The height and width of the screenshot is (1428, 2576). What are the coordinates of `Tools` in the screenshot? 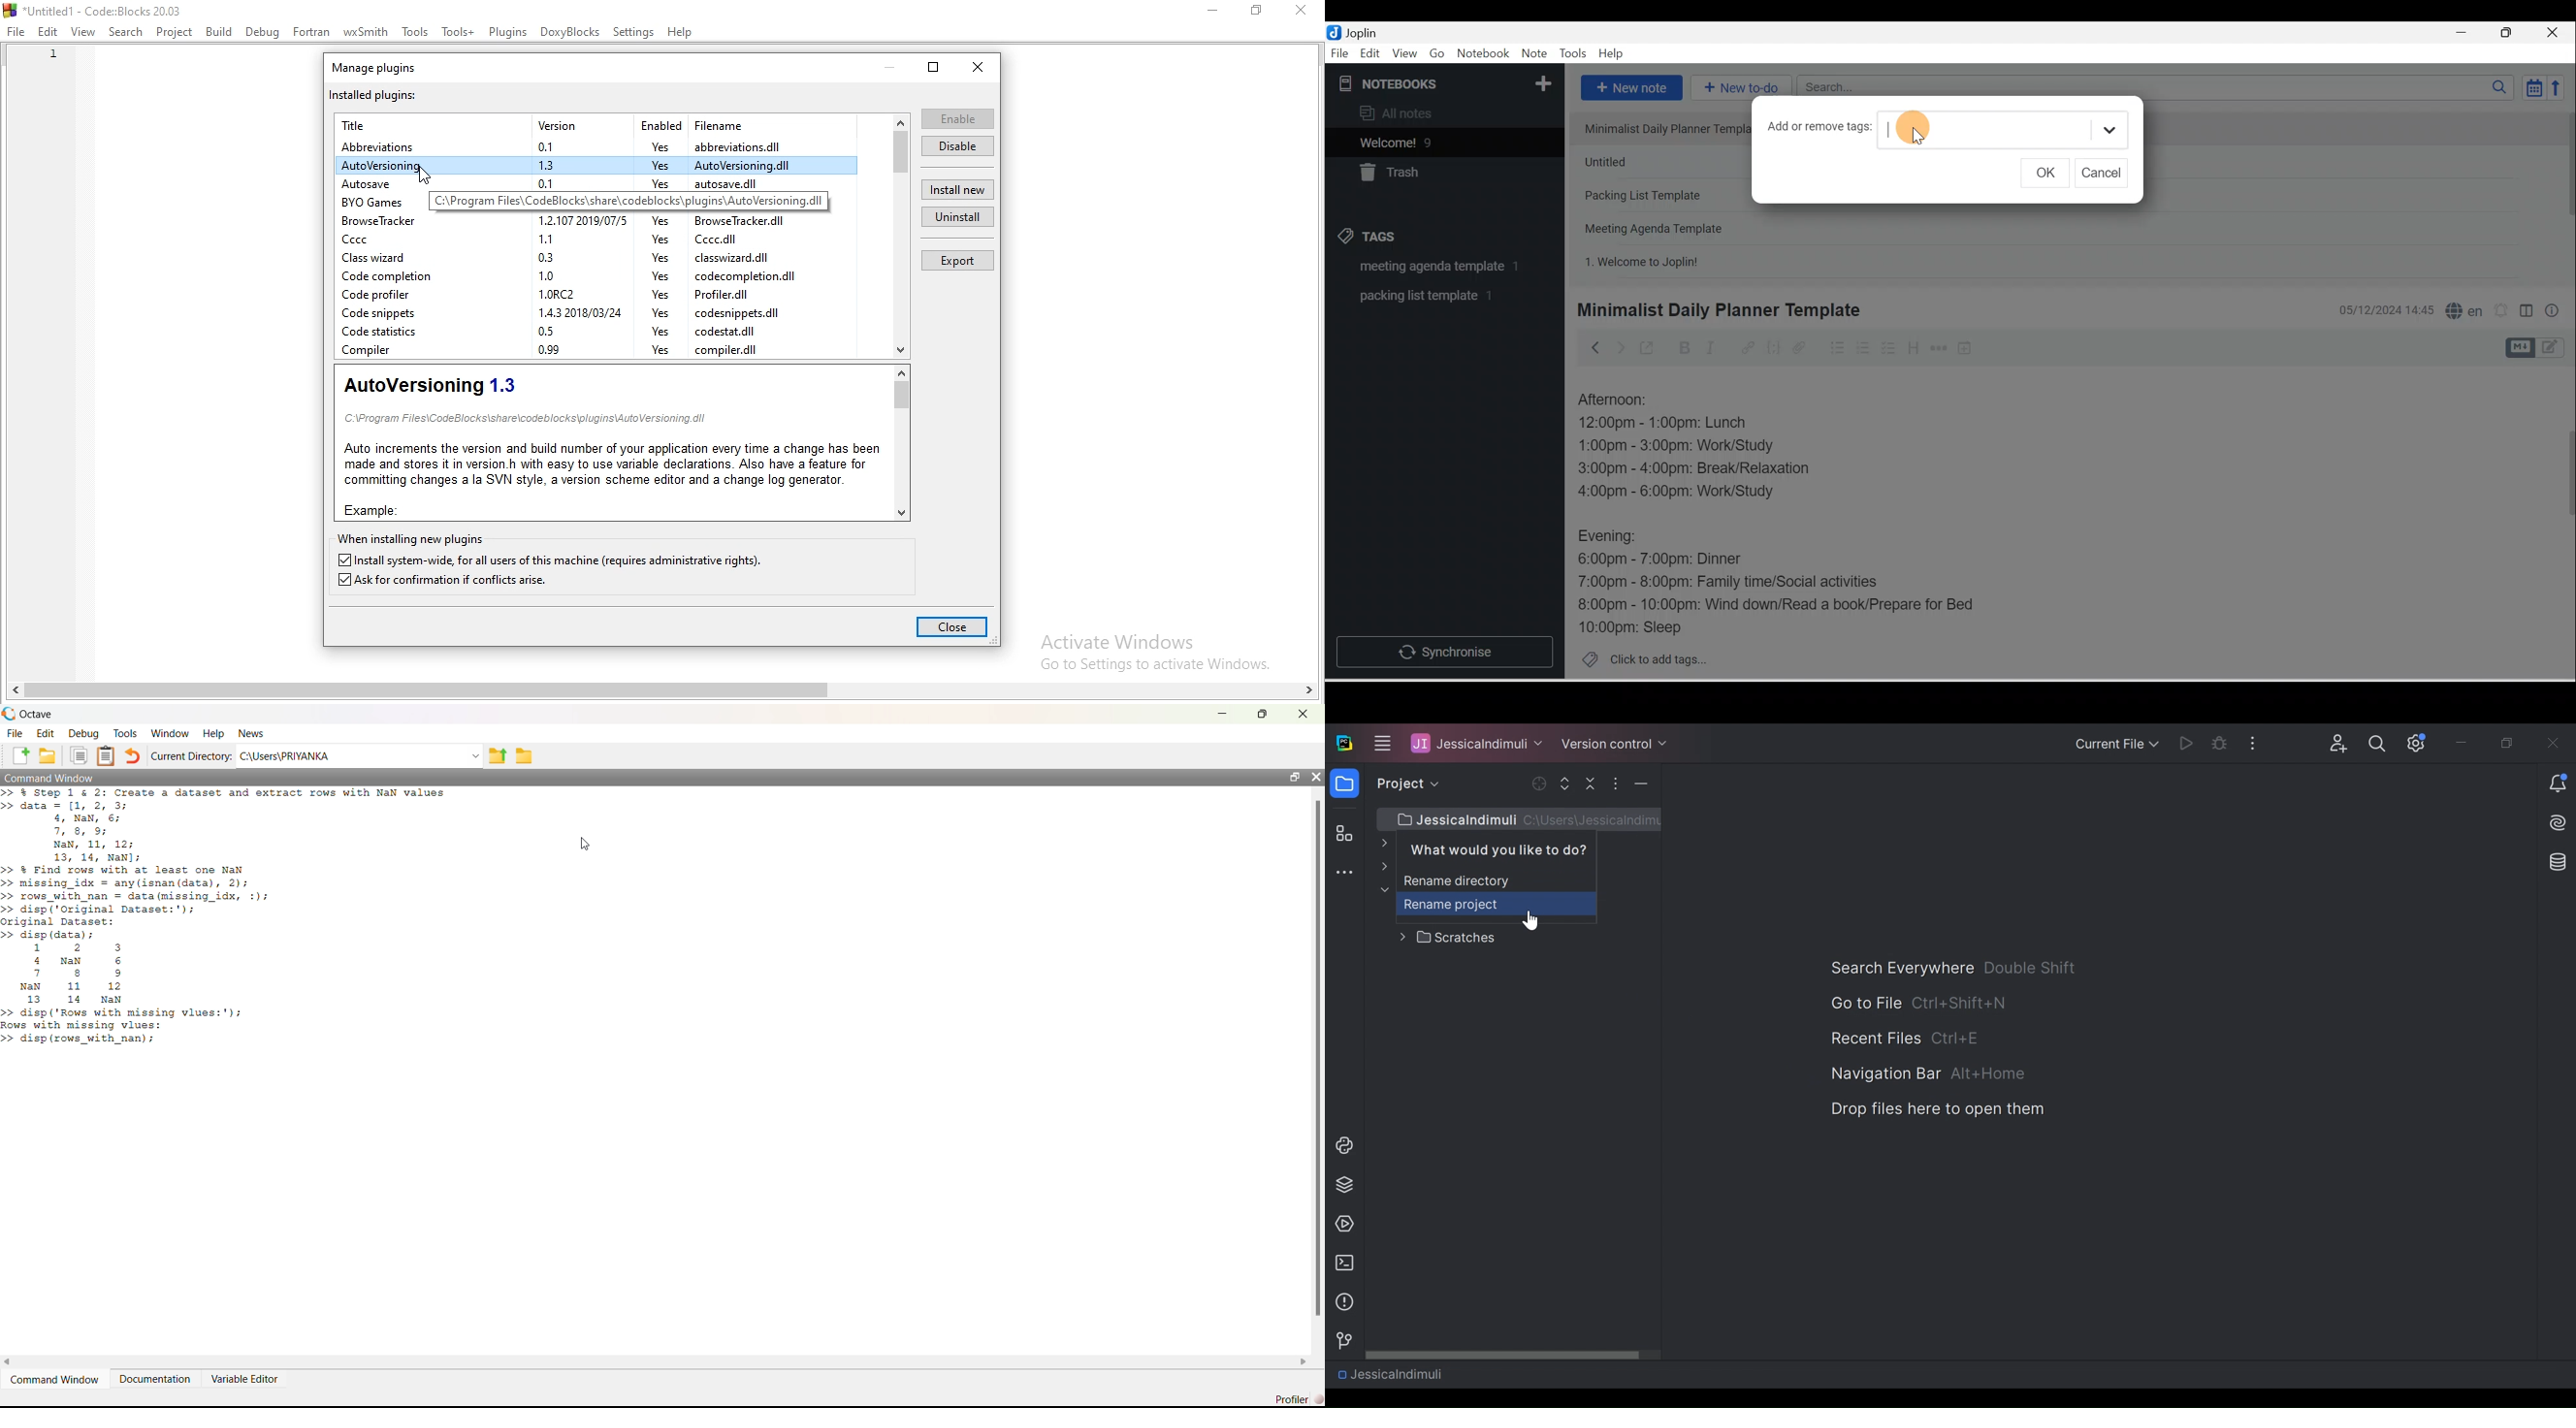 It's located at (1573, 53).